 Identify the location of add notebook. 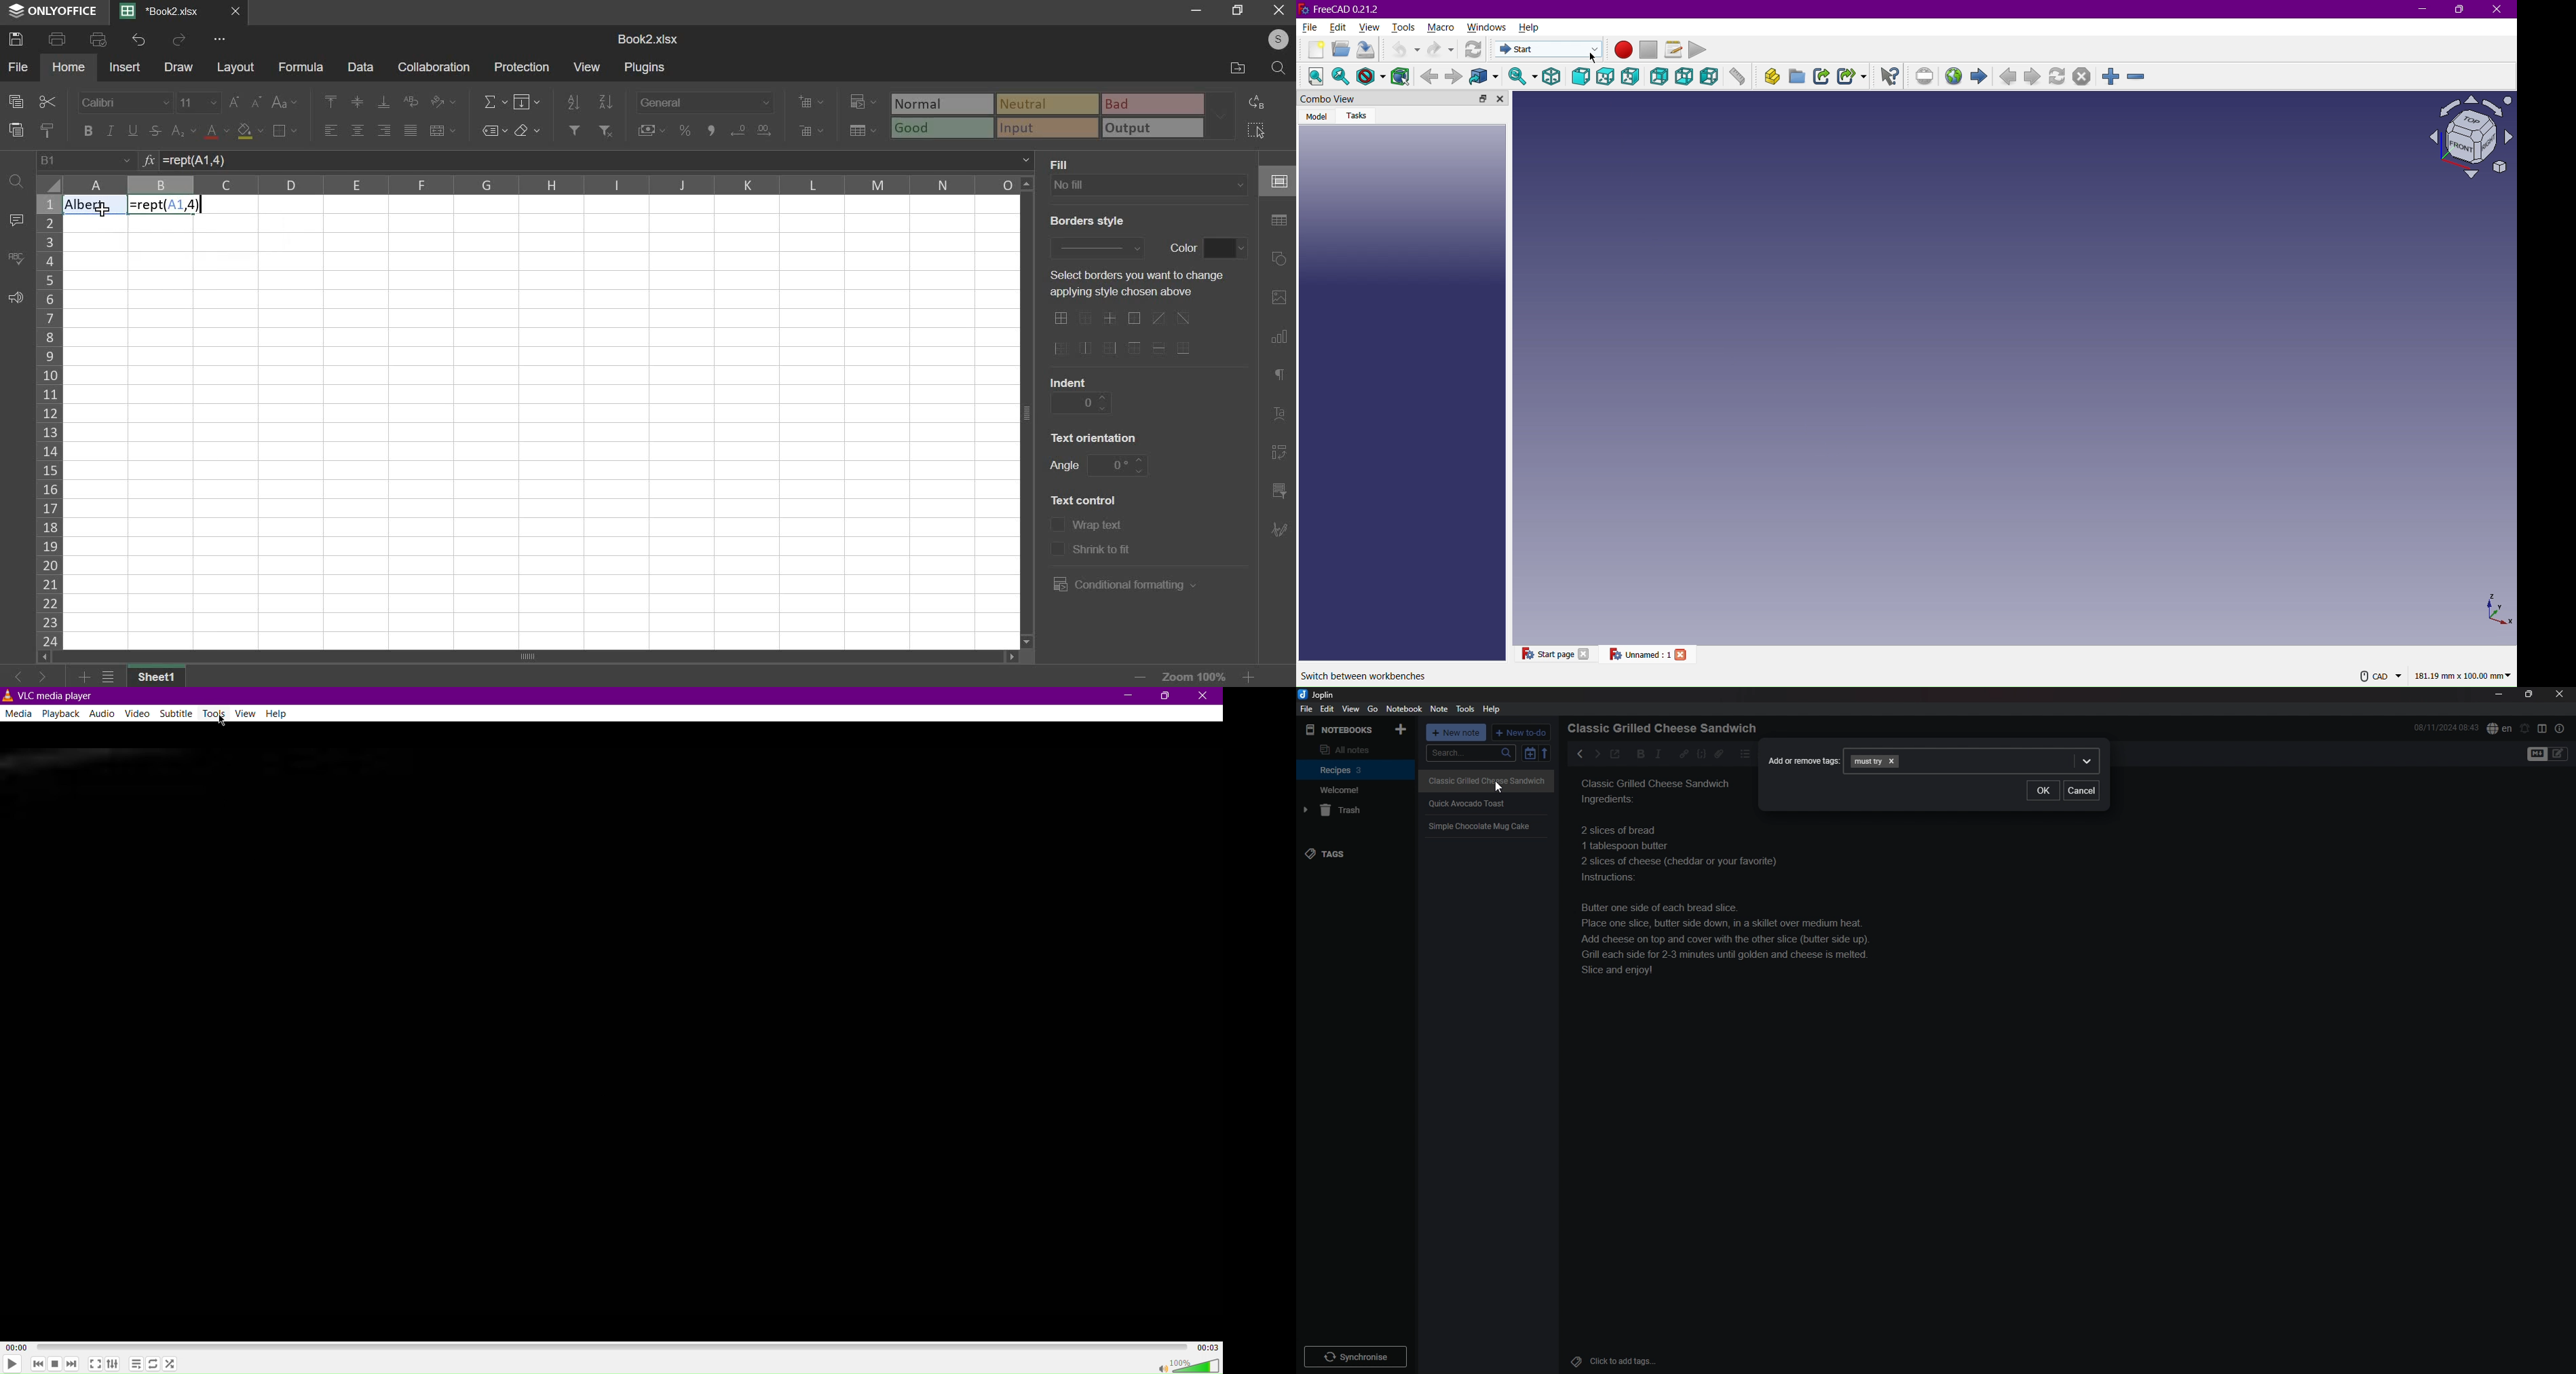
(1402, 728).